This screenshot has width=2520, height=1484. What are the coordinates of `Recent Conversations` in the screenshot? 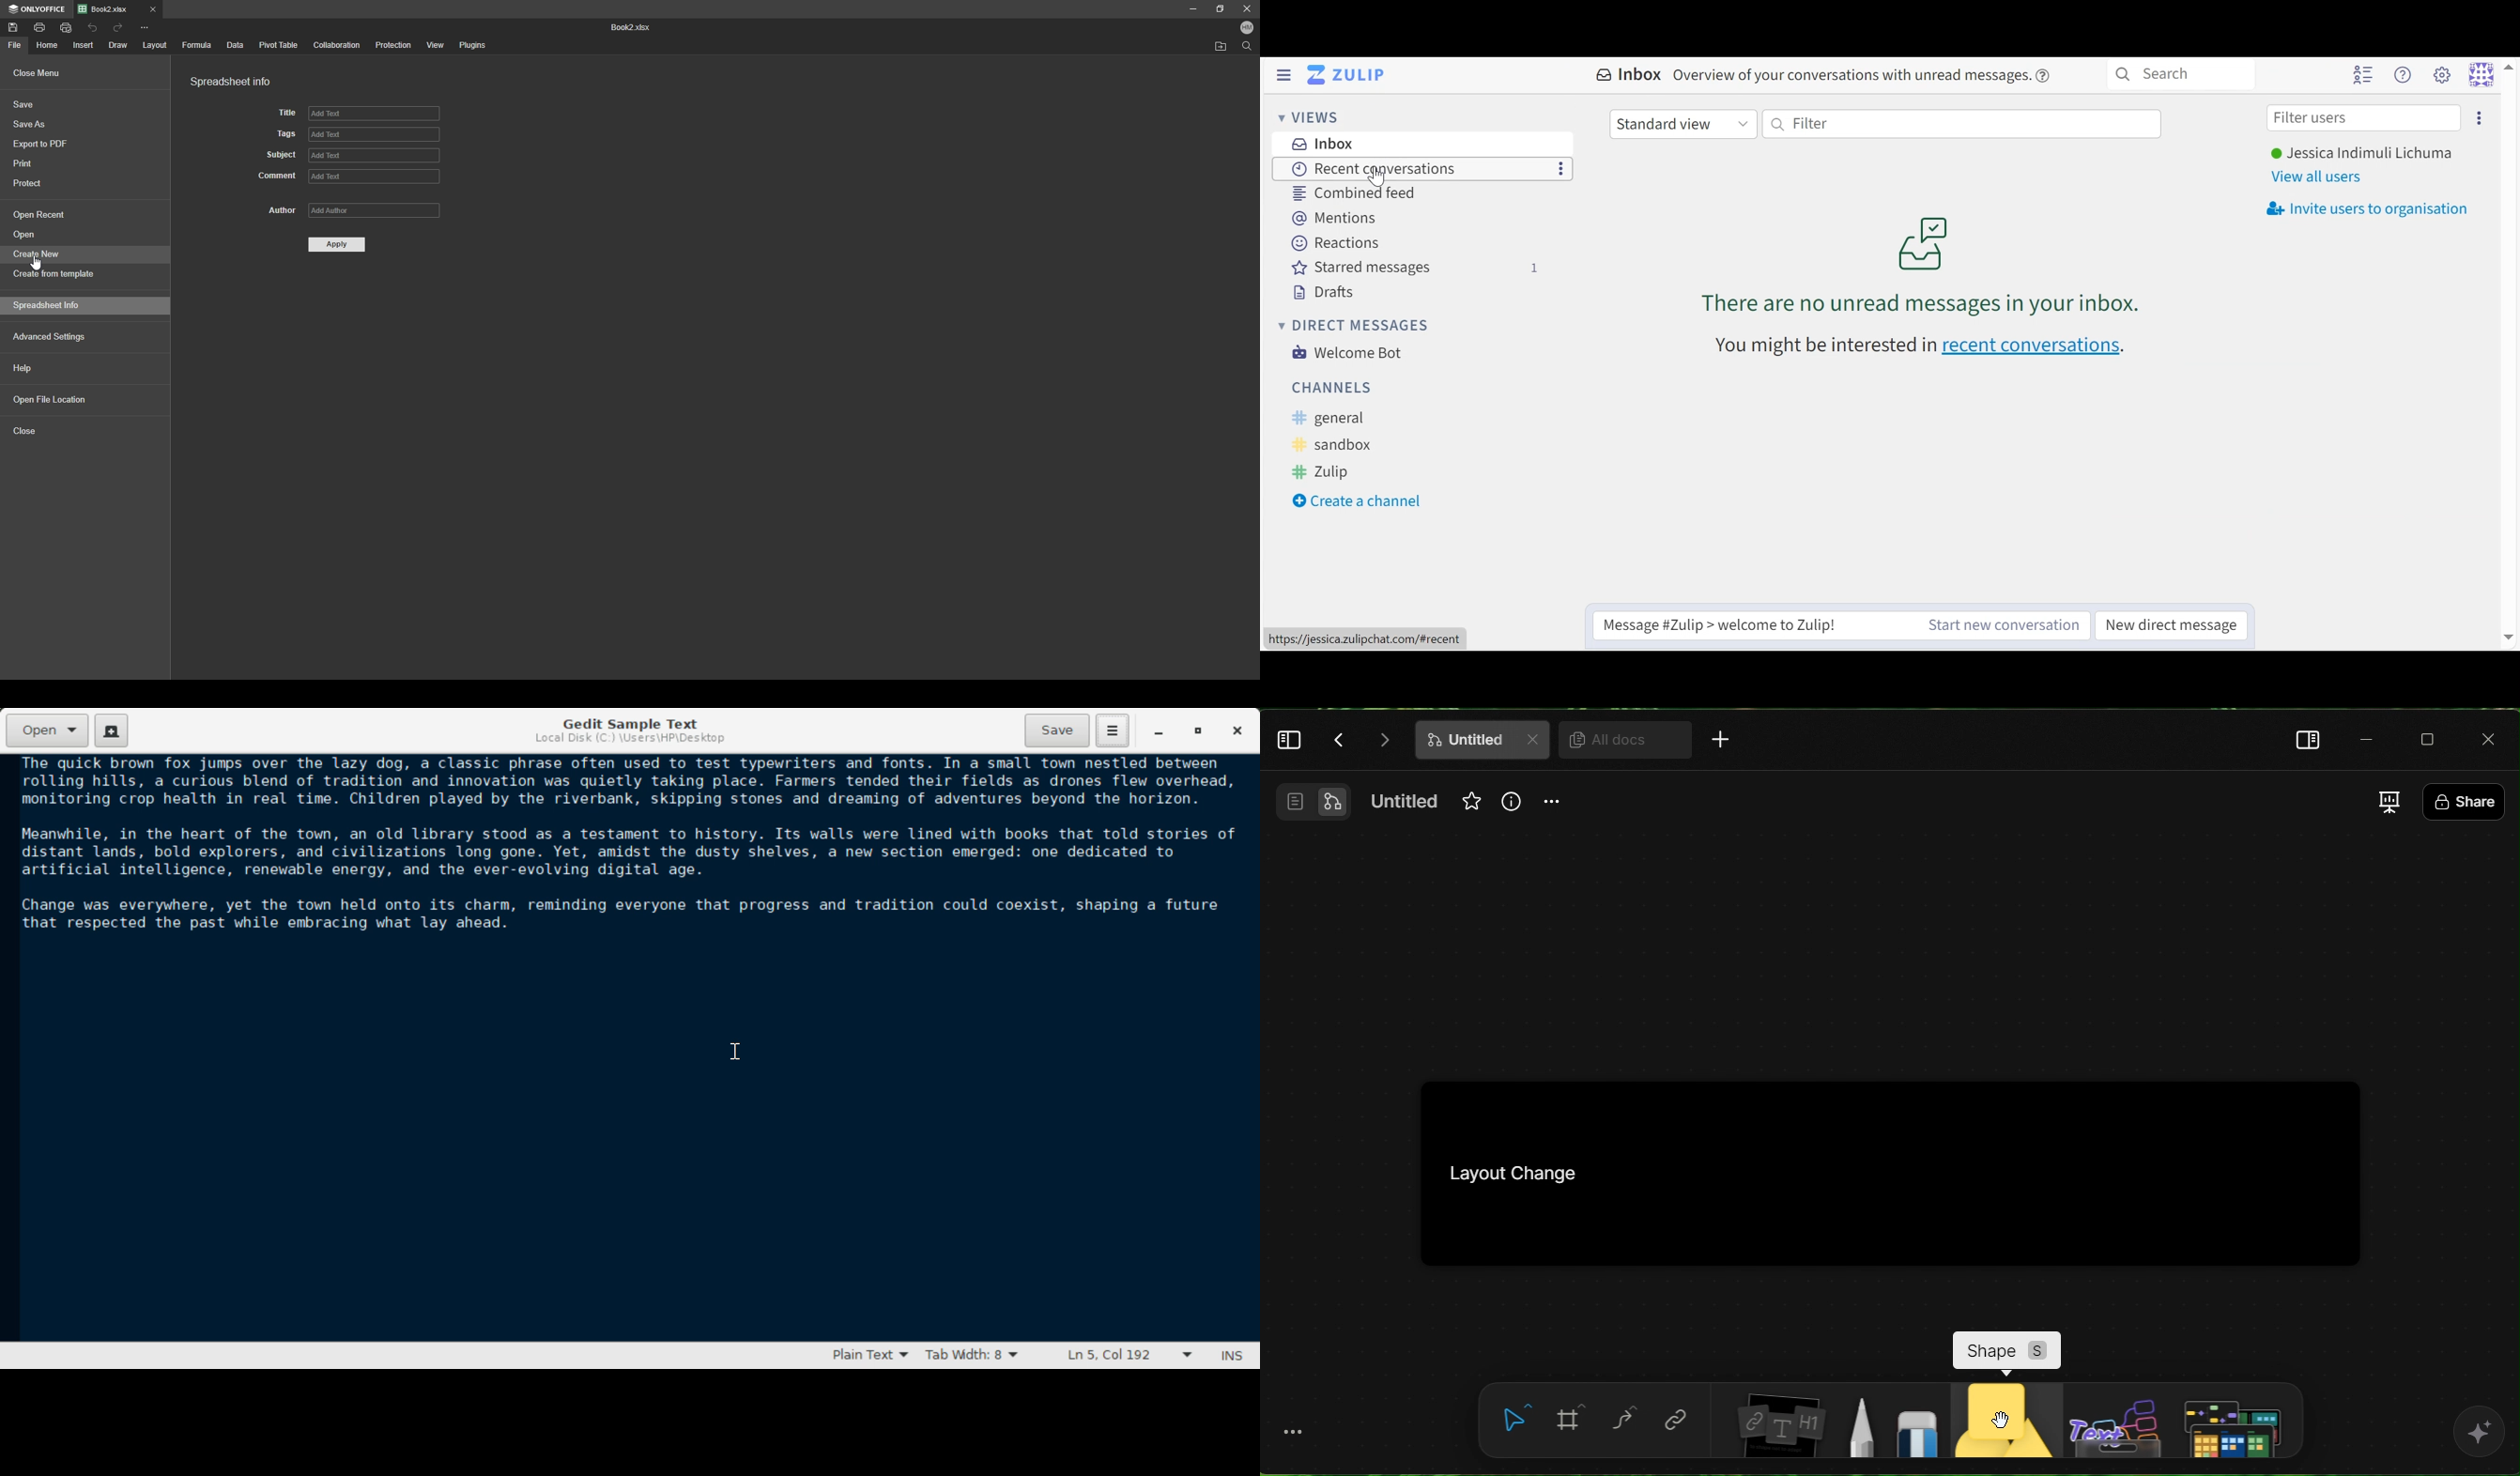 It's located at (1367, 169).